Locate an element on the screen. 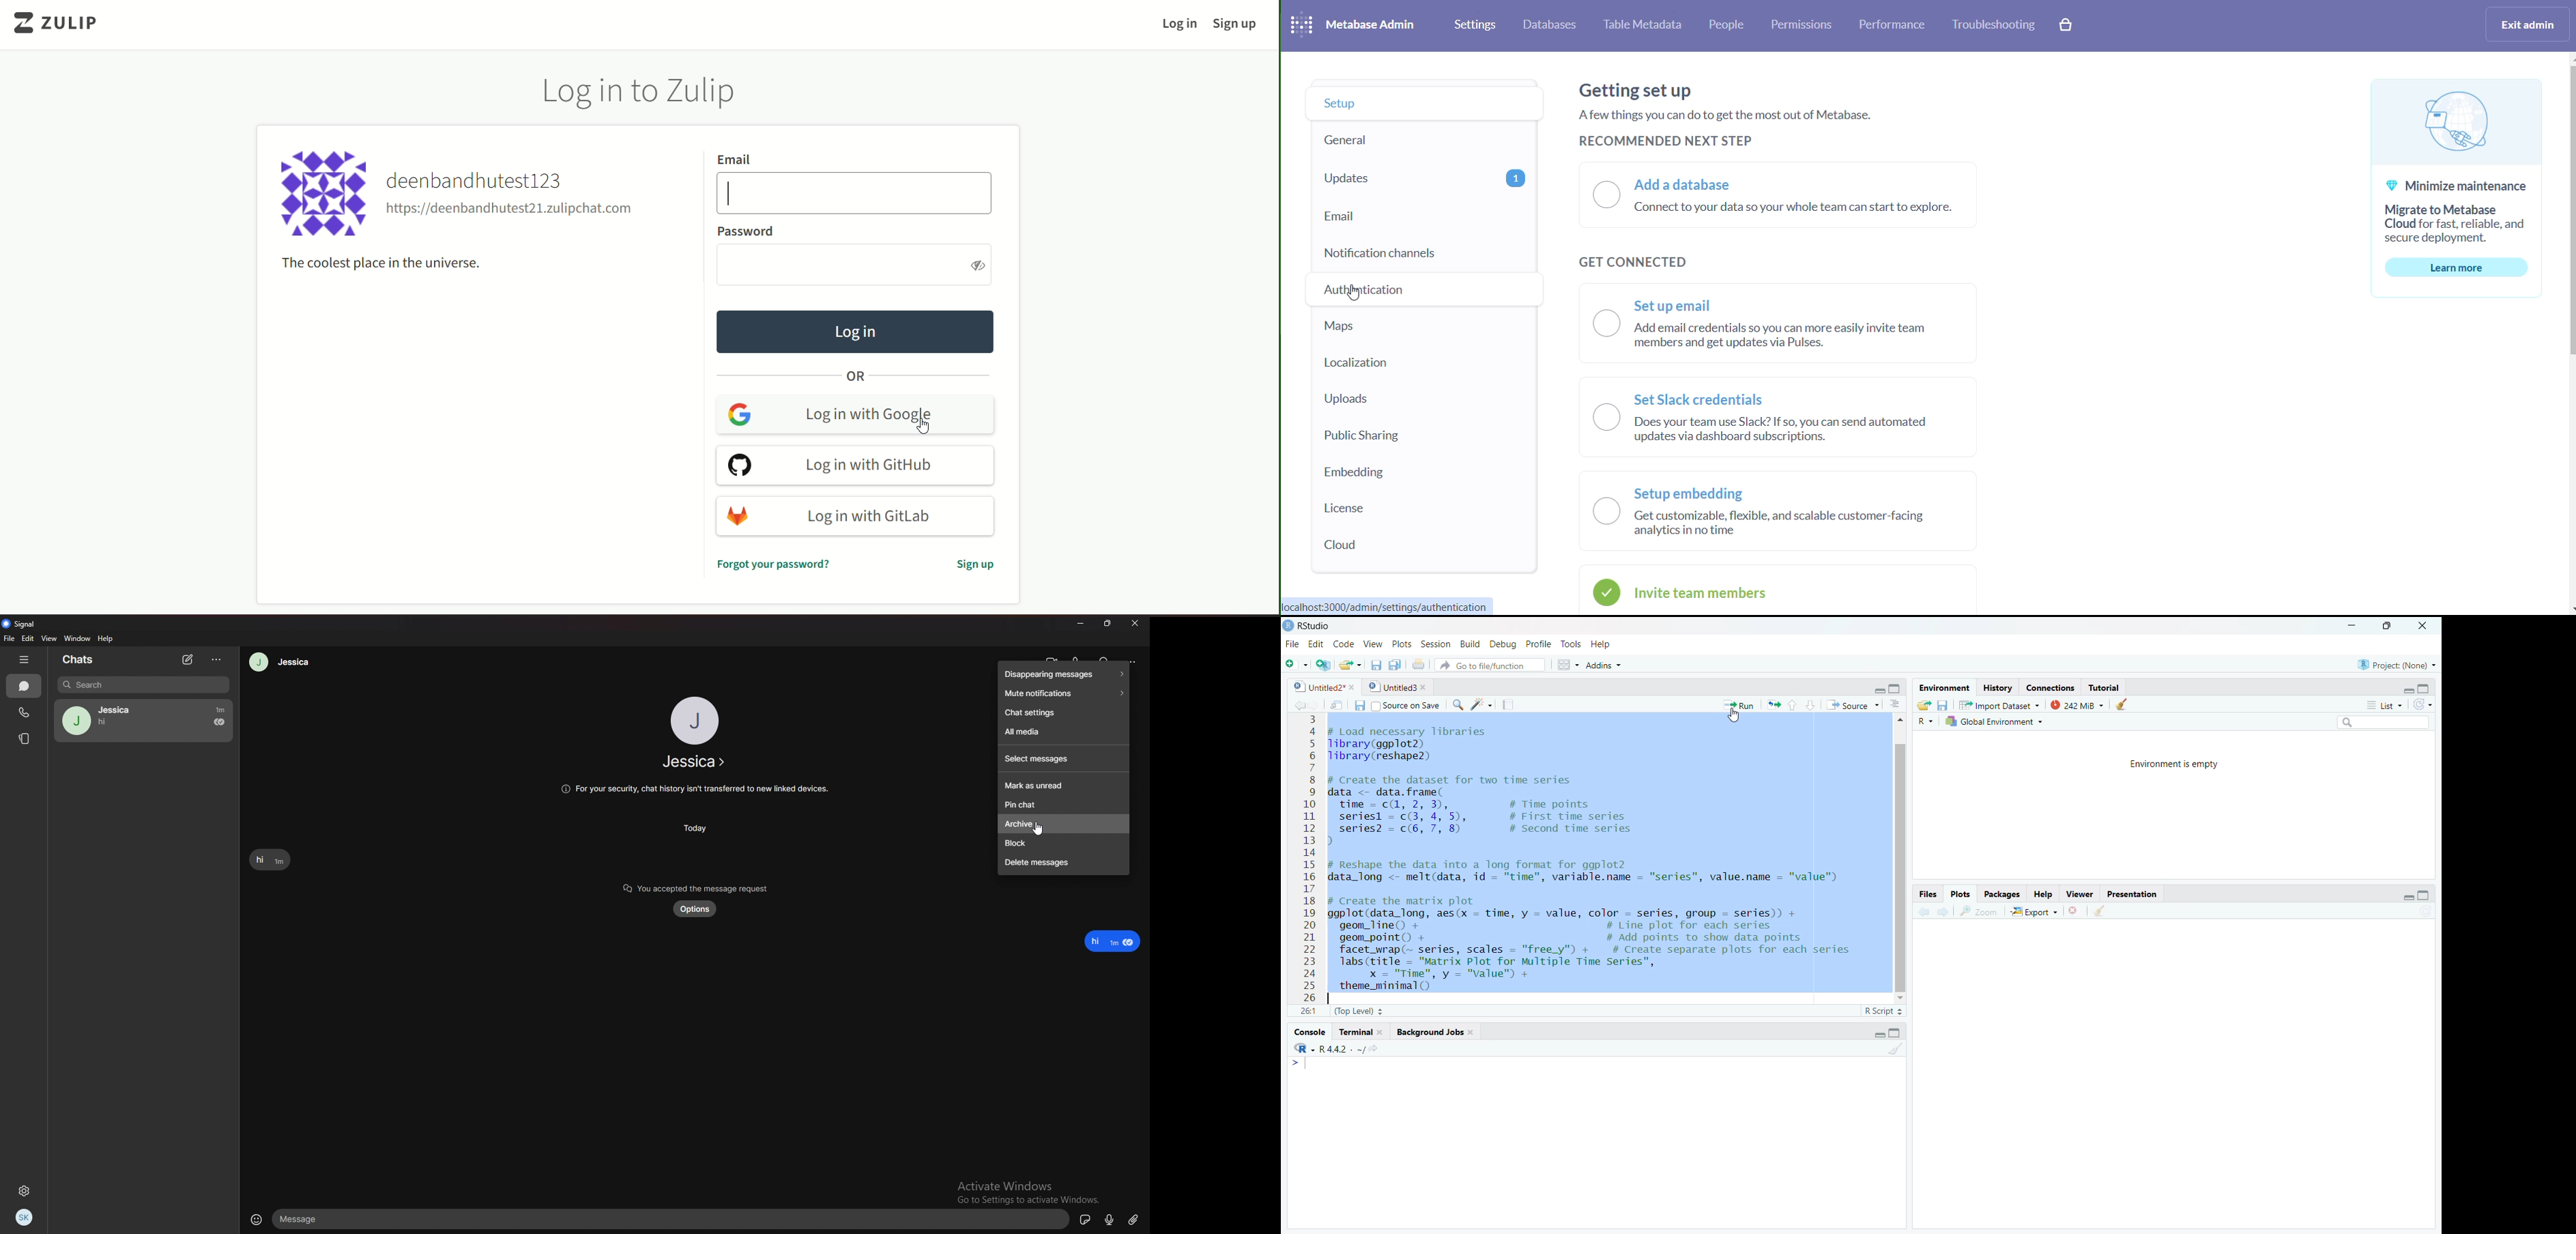 The width and height of the screenshot is (2576, 1260). close is located at coordinates (1354, 687).